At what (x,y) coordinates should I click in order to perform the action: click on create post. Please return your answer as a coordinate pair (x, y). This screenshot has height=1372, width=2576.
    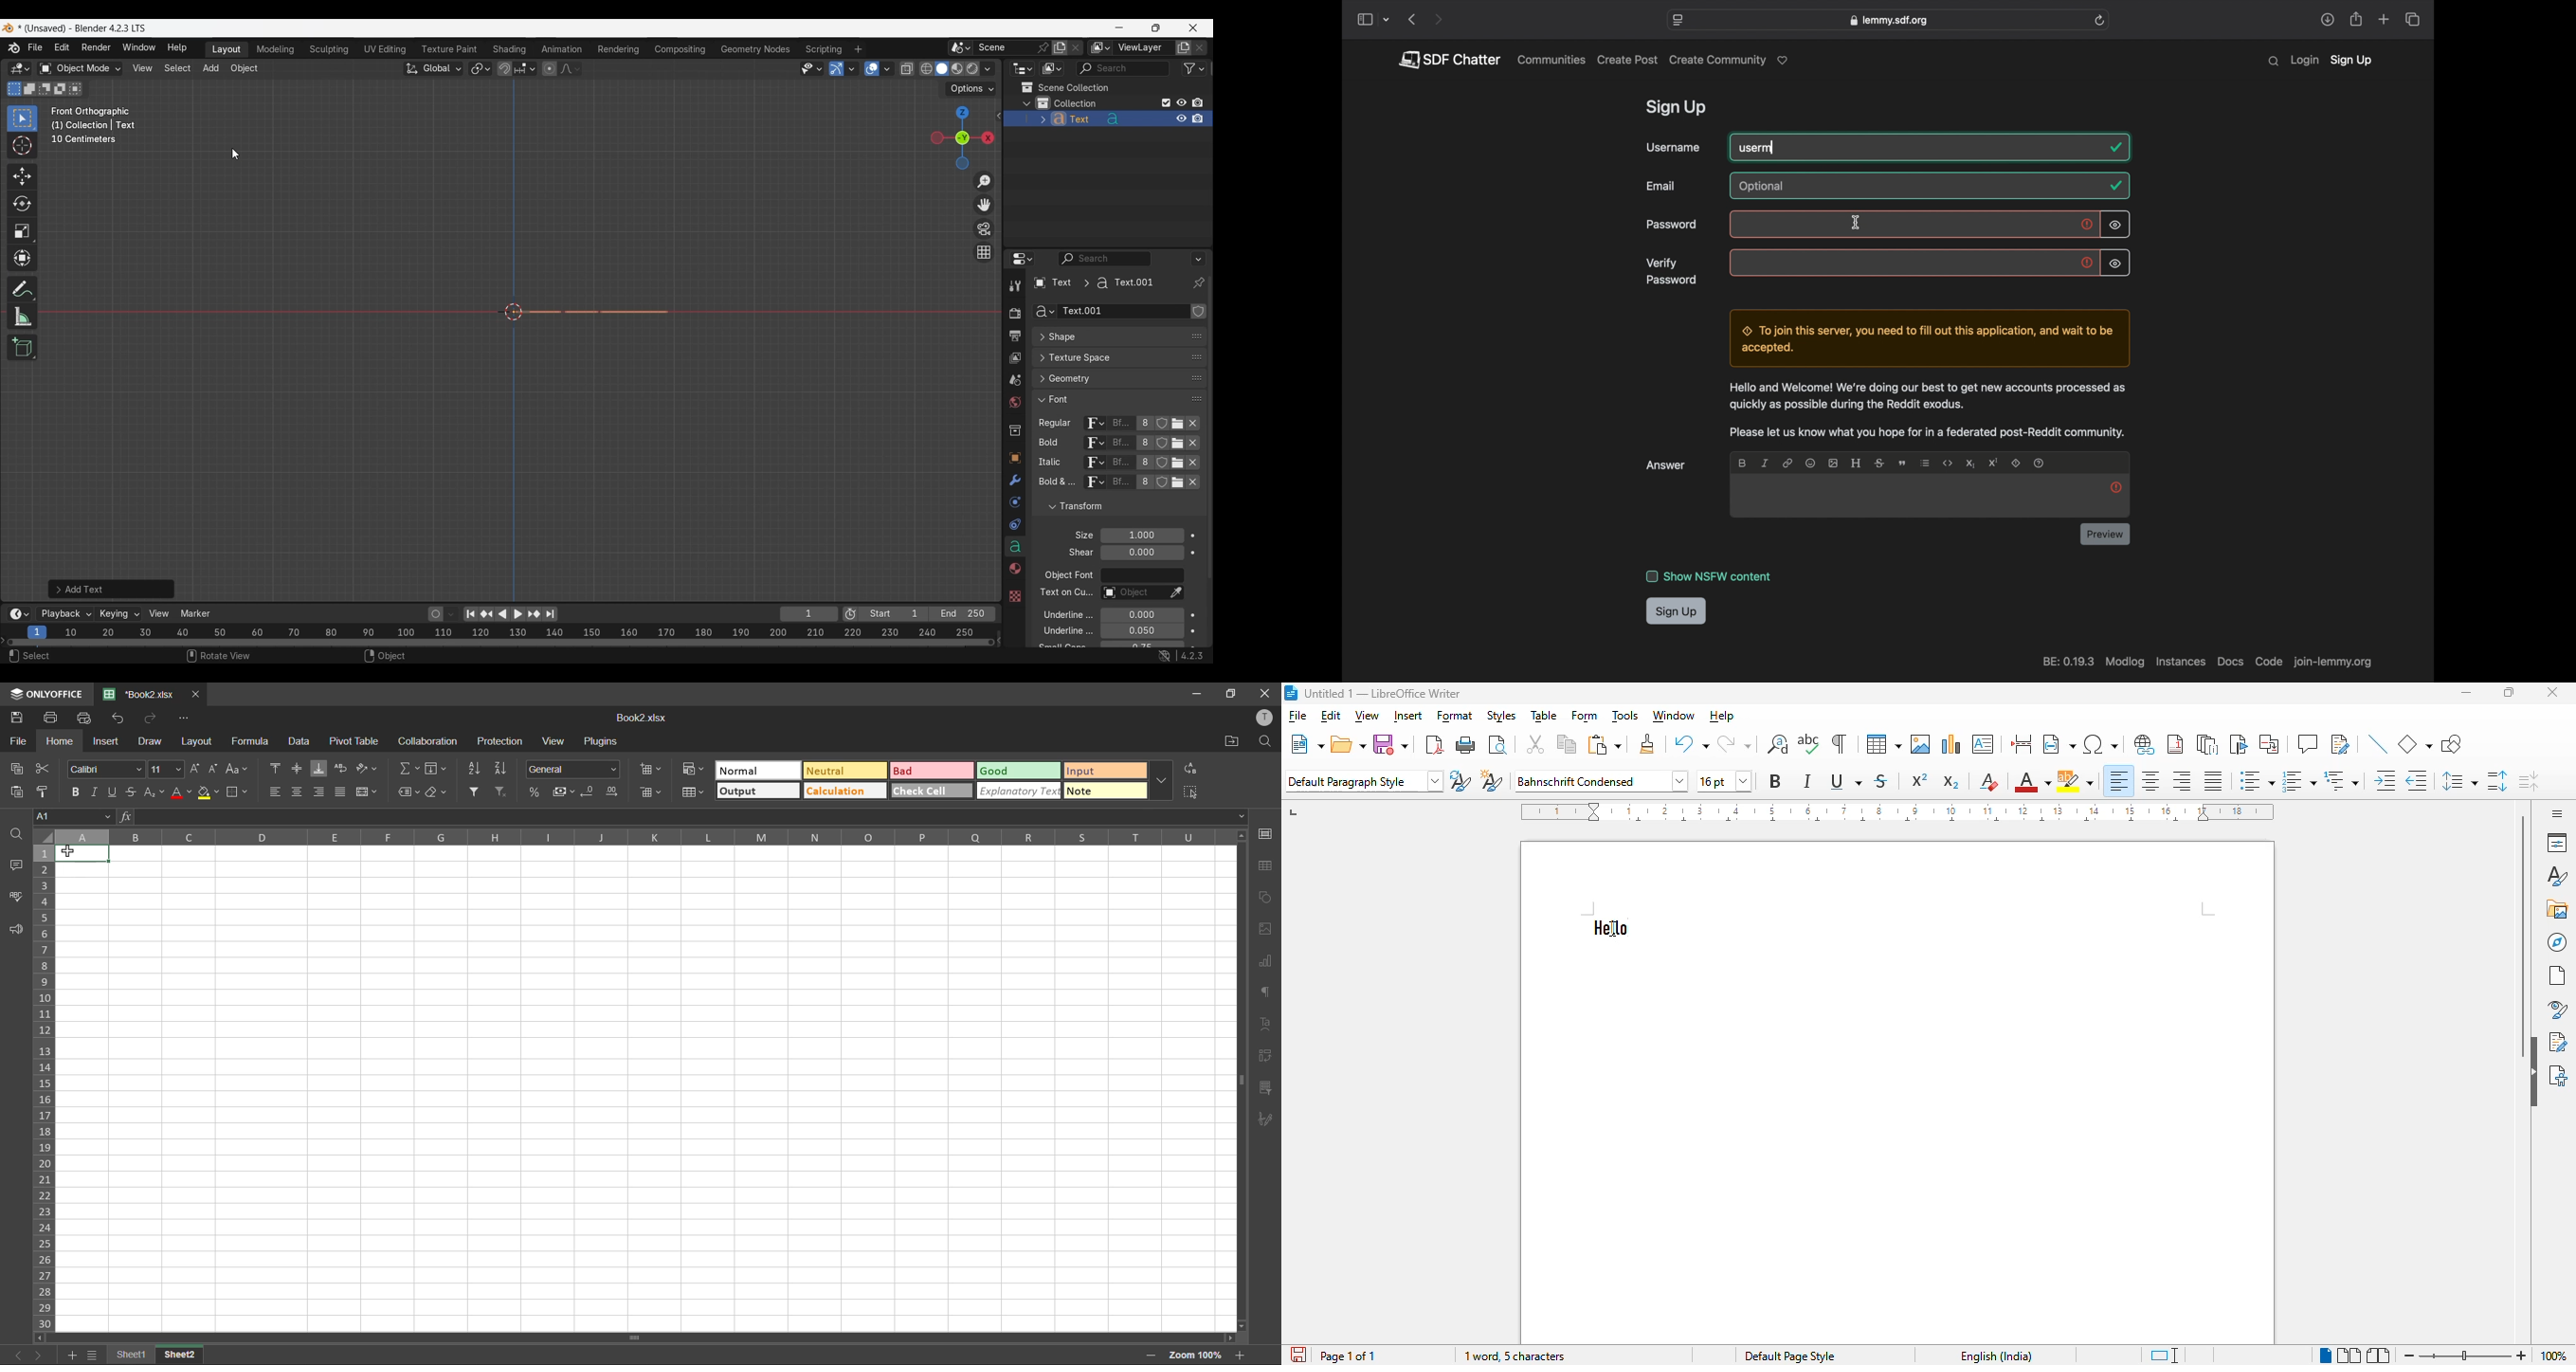
    Looking at the image, I should click on (1628, 60).